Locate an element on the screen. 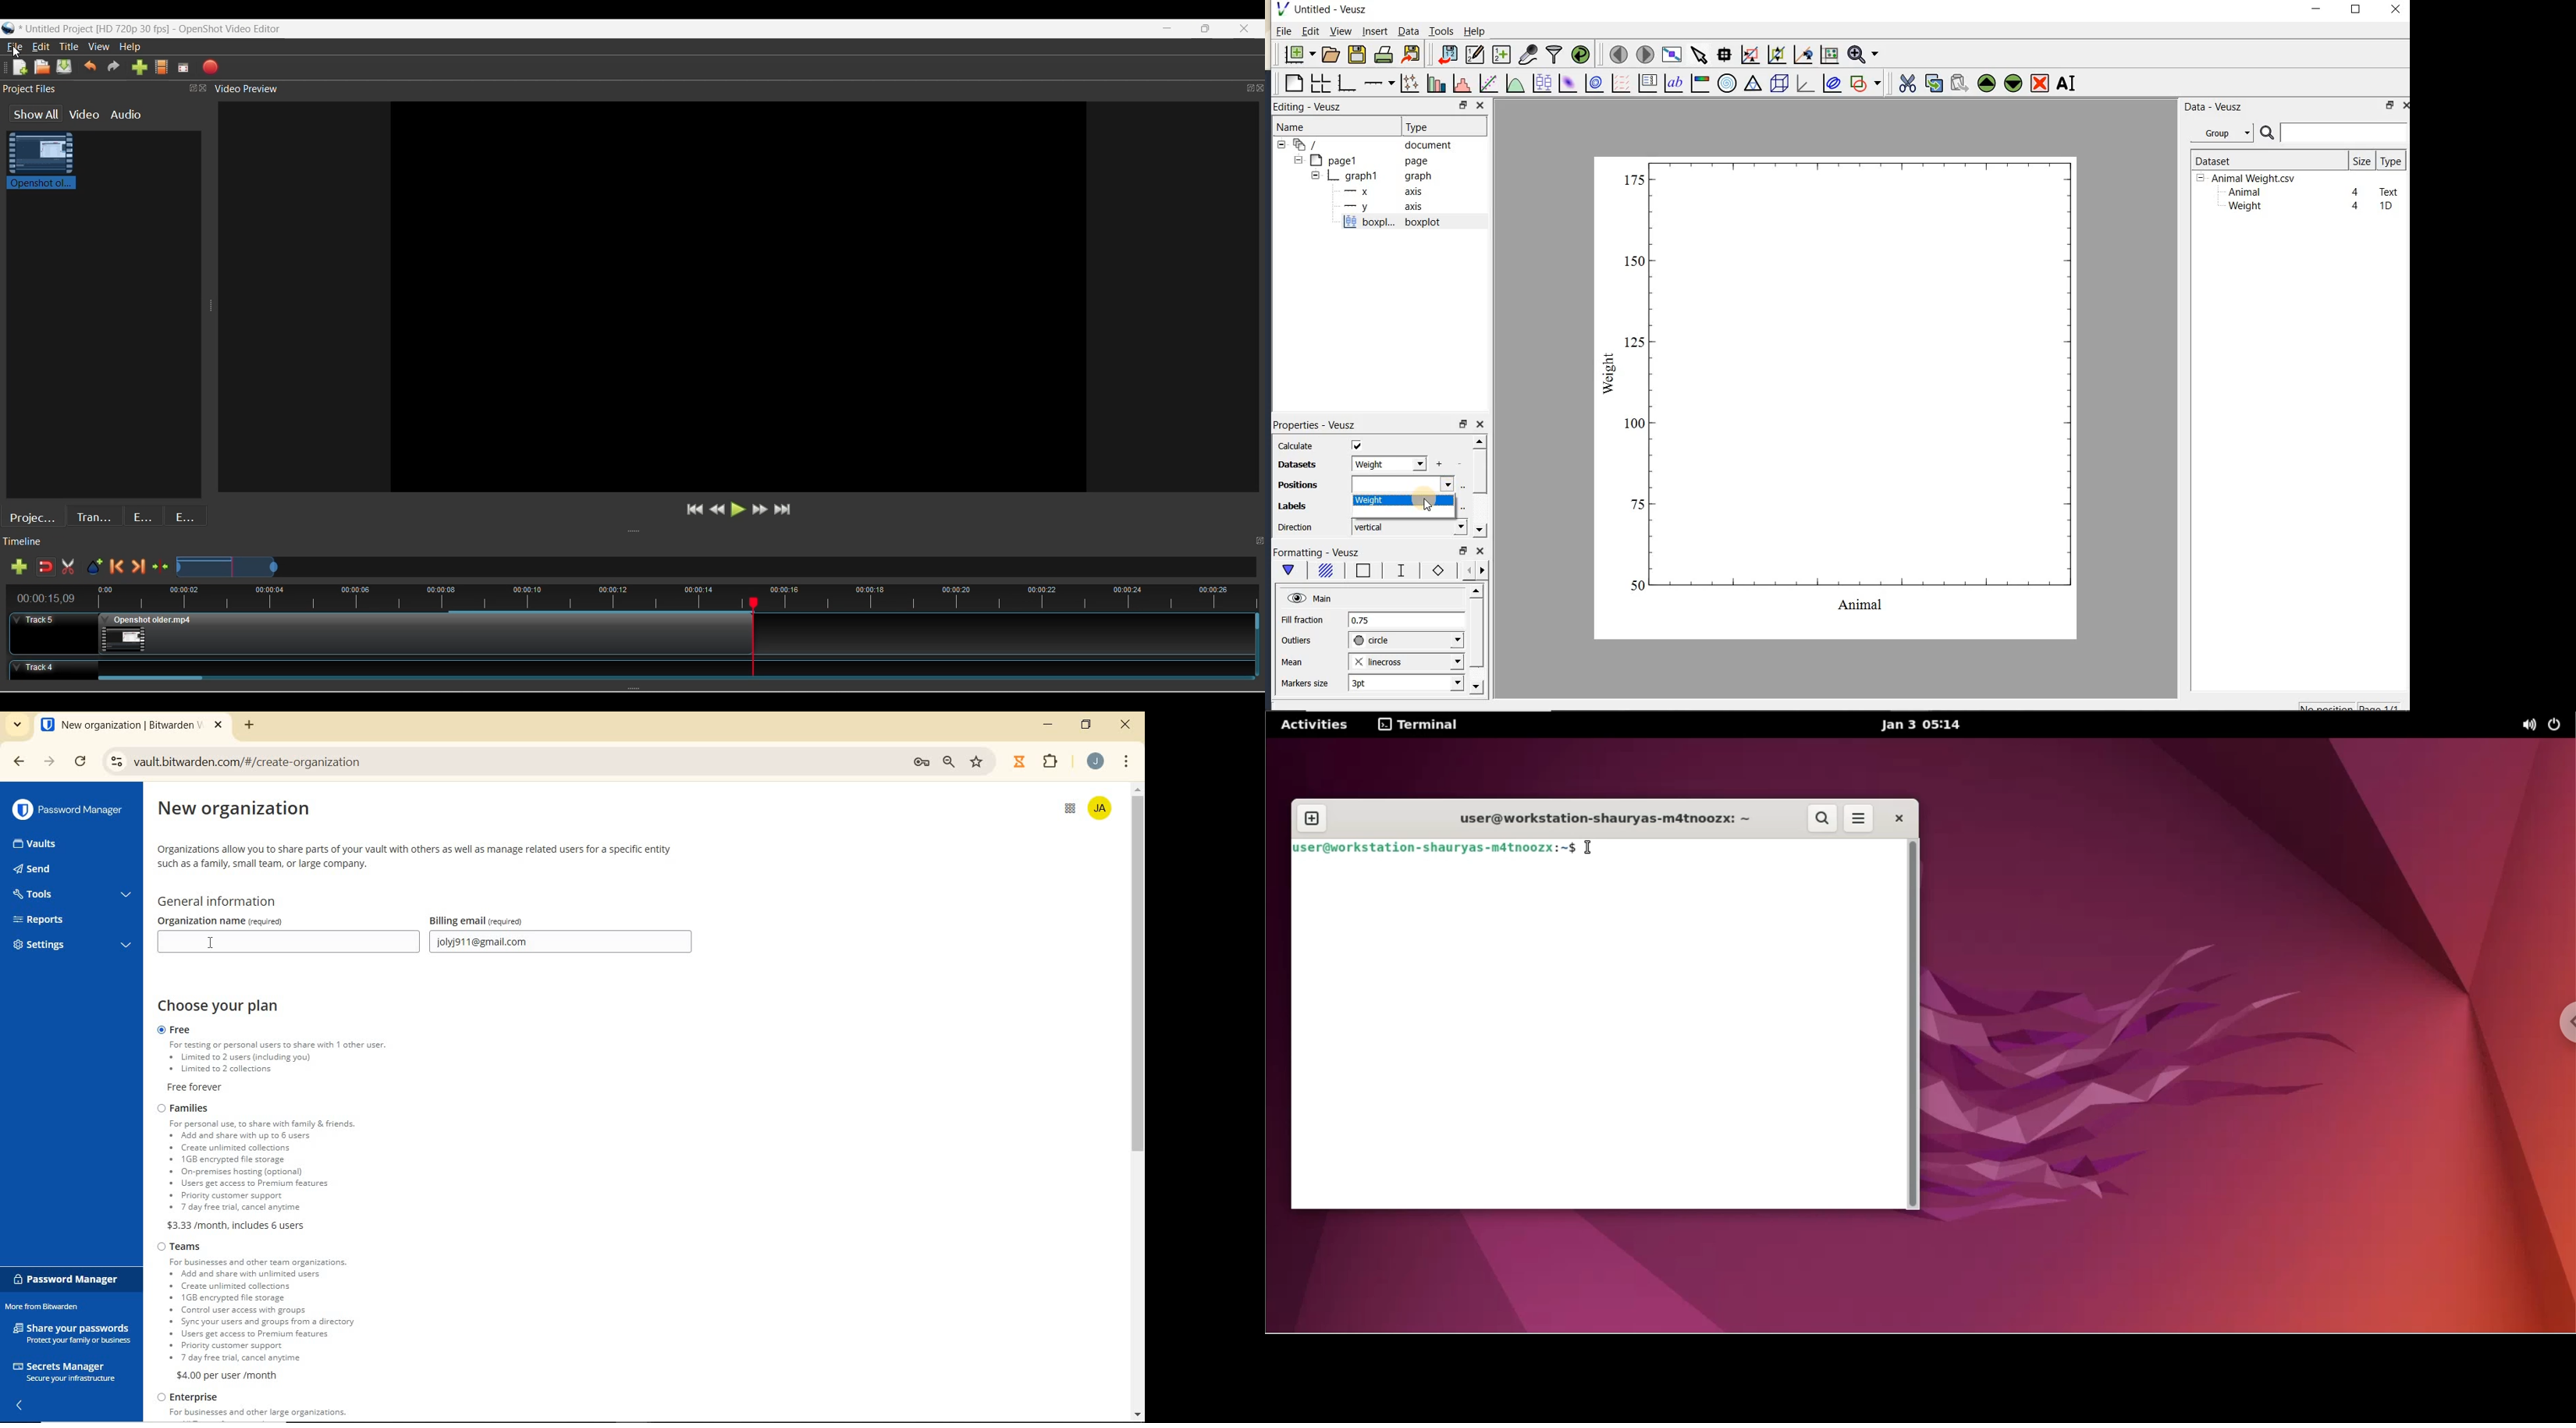  Dataset is located at coordinates (2264, 160).